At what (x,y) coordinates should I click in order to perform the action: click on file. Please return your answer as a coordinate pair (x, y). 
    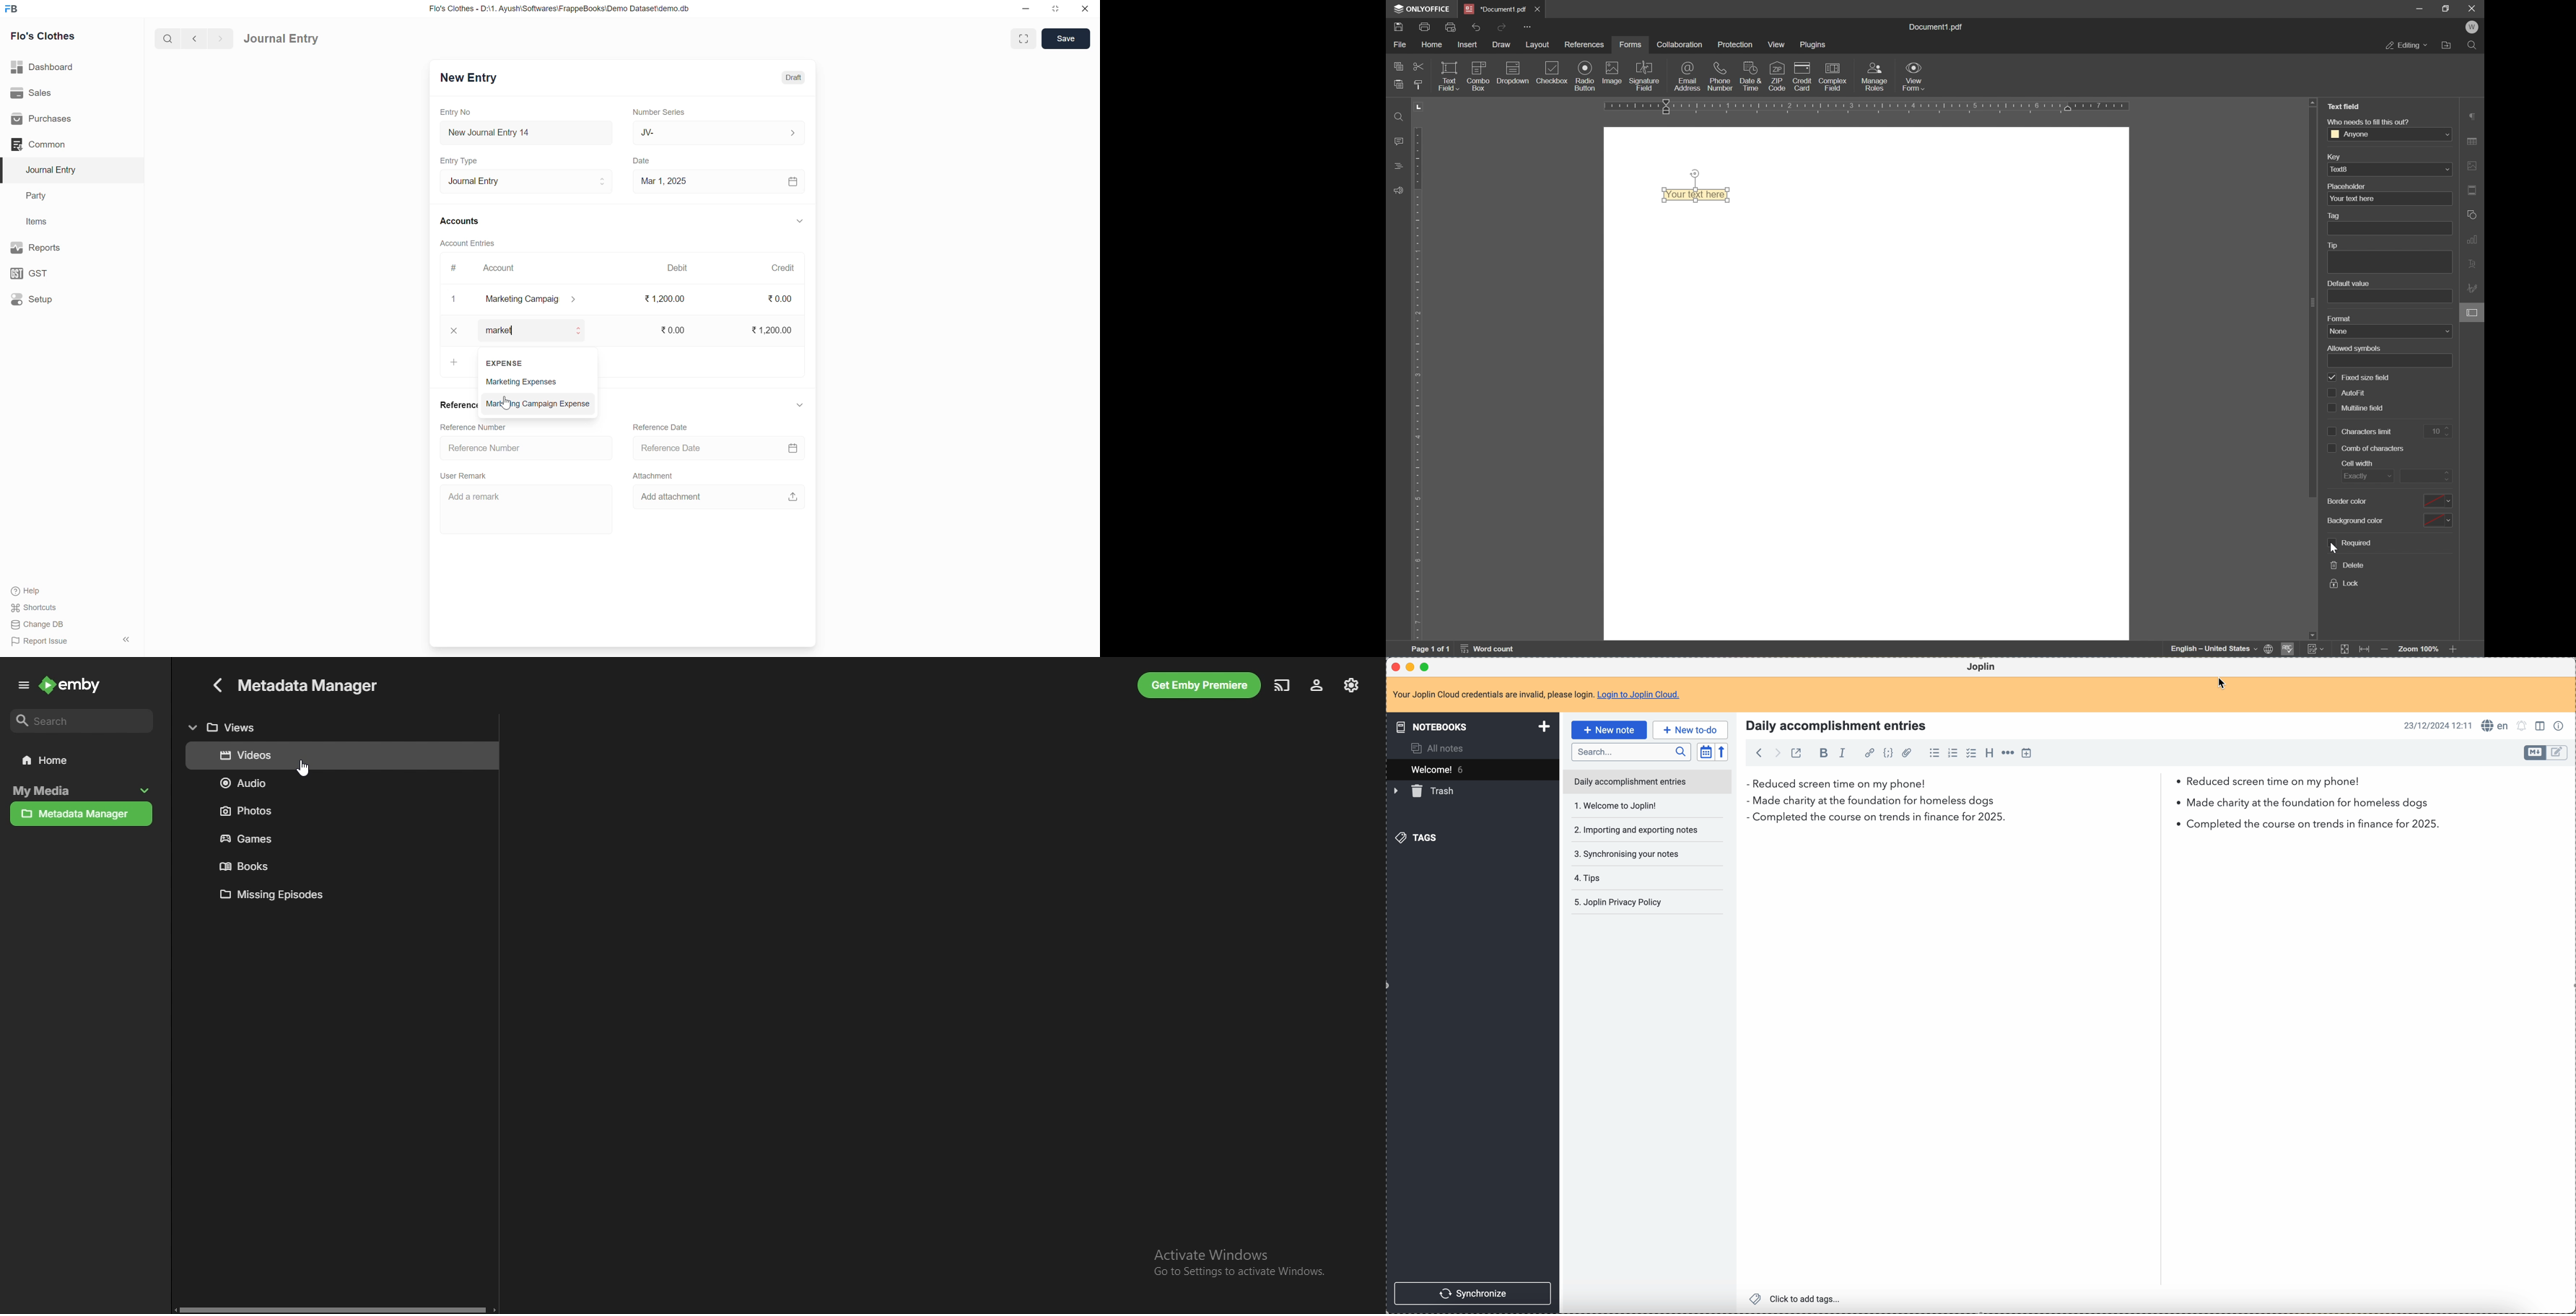
    Looking at the image, I should click on (1401, 45).